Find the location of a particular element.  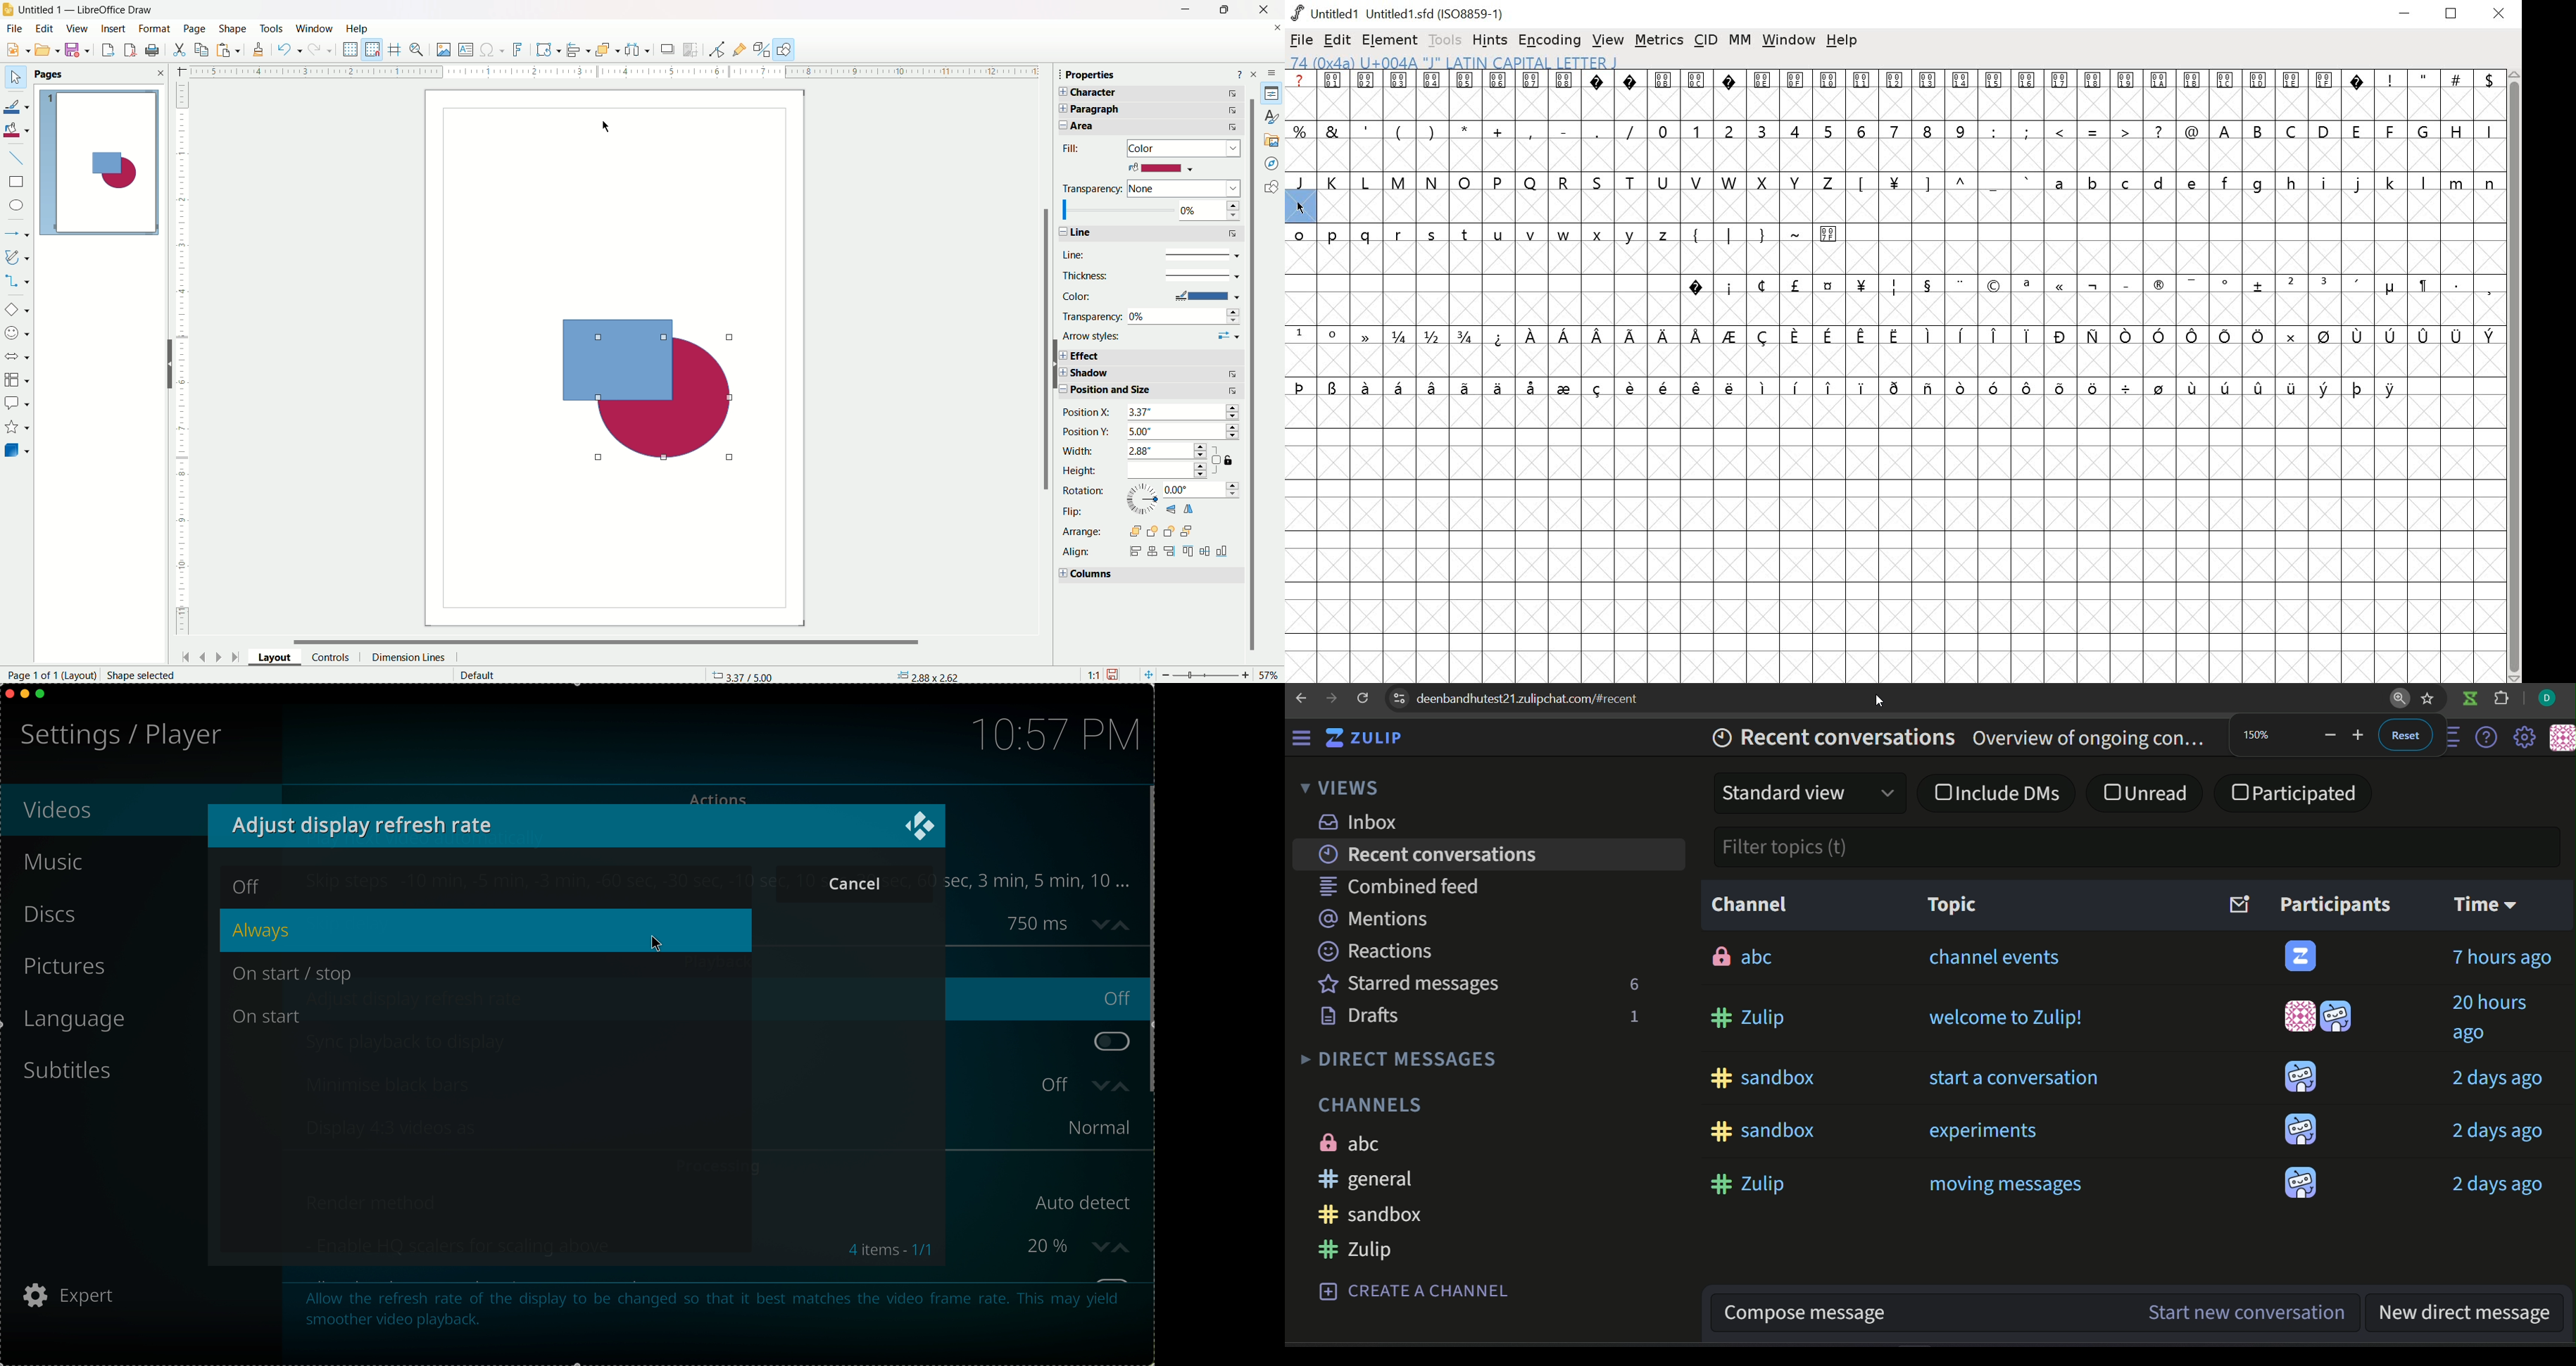

symbols is located at coordinates (1760, 234).